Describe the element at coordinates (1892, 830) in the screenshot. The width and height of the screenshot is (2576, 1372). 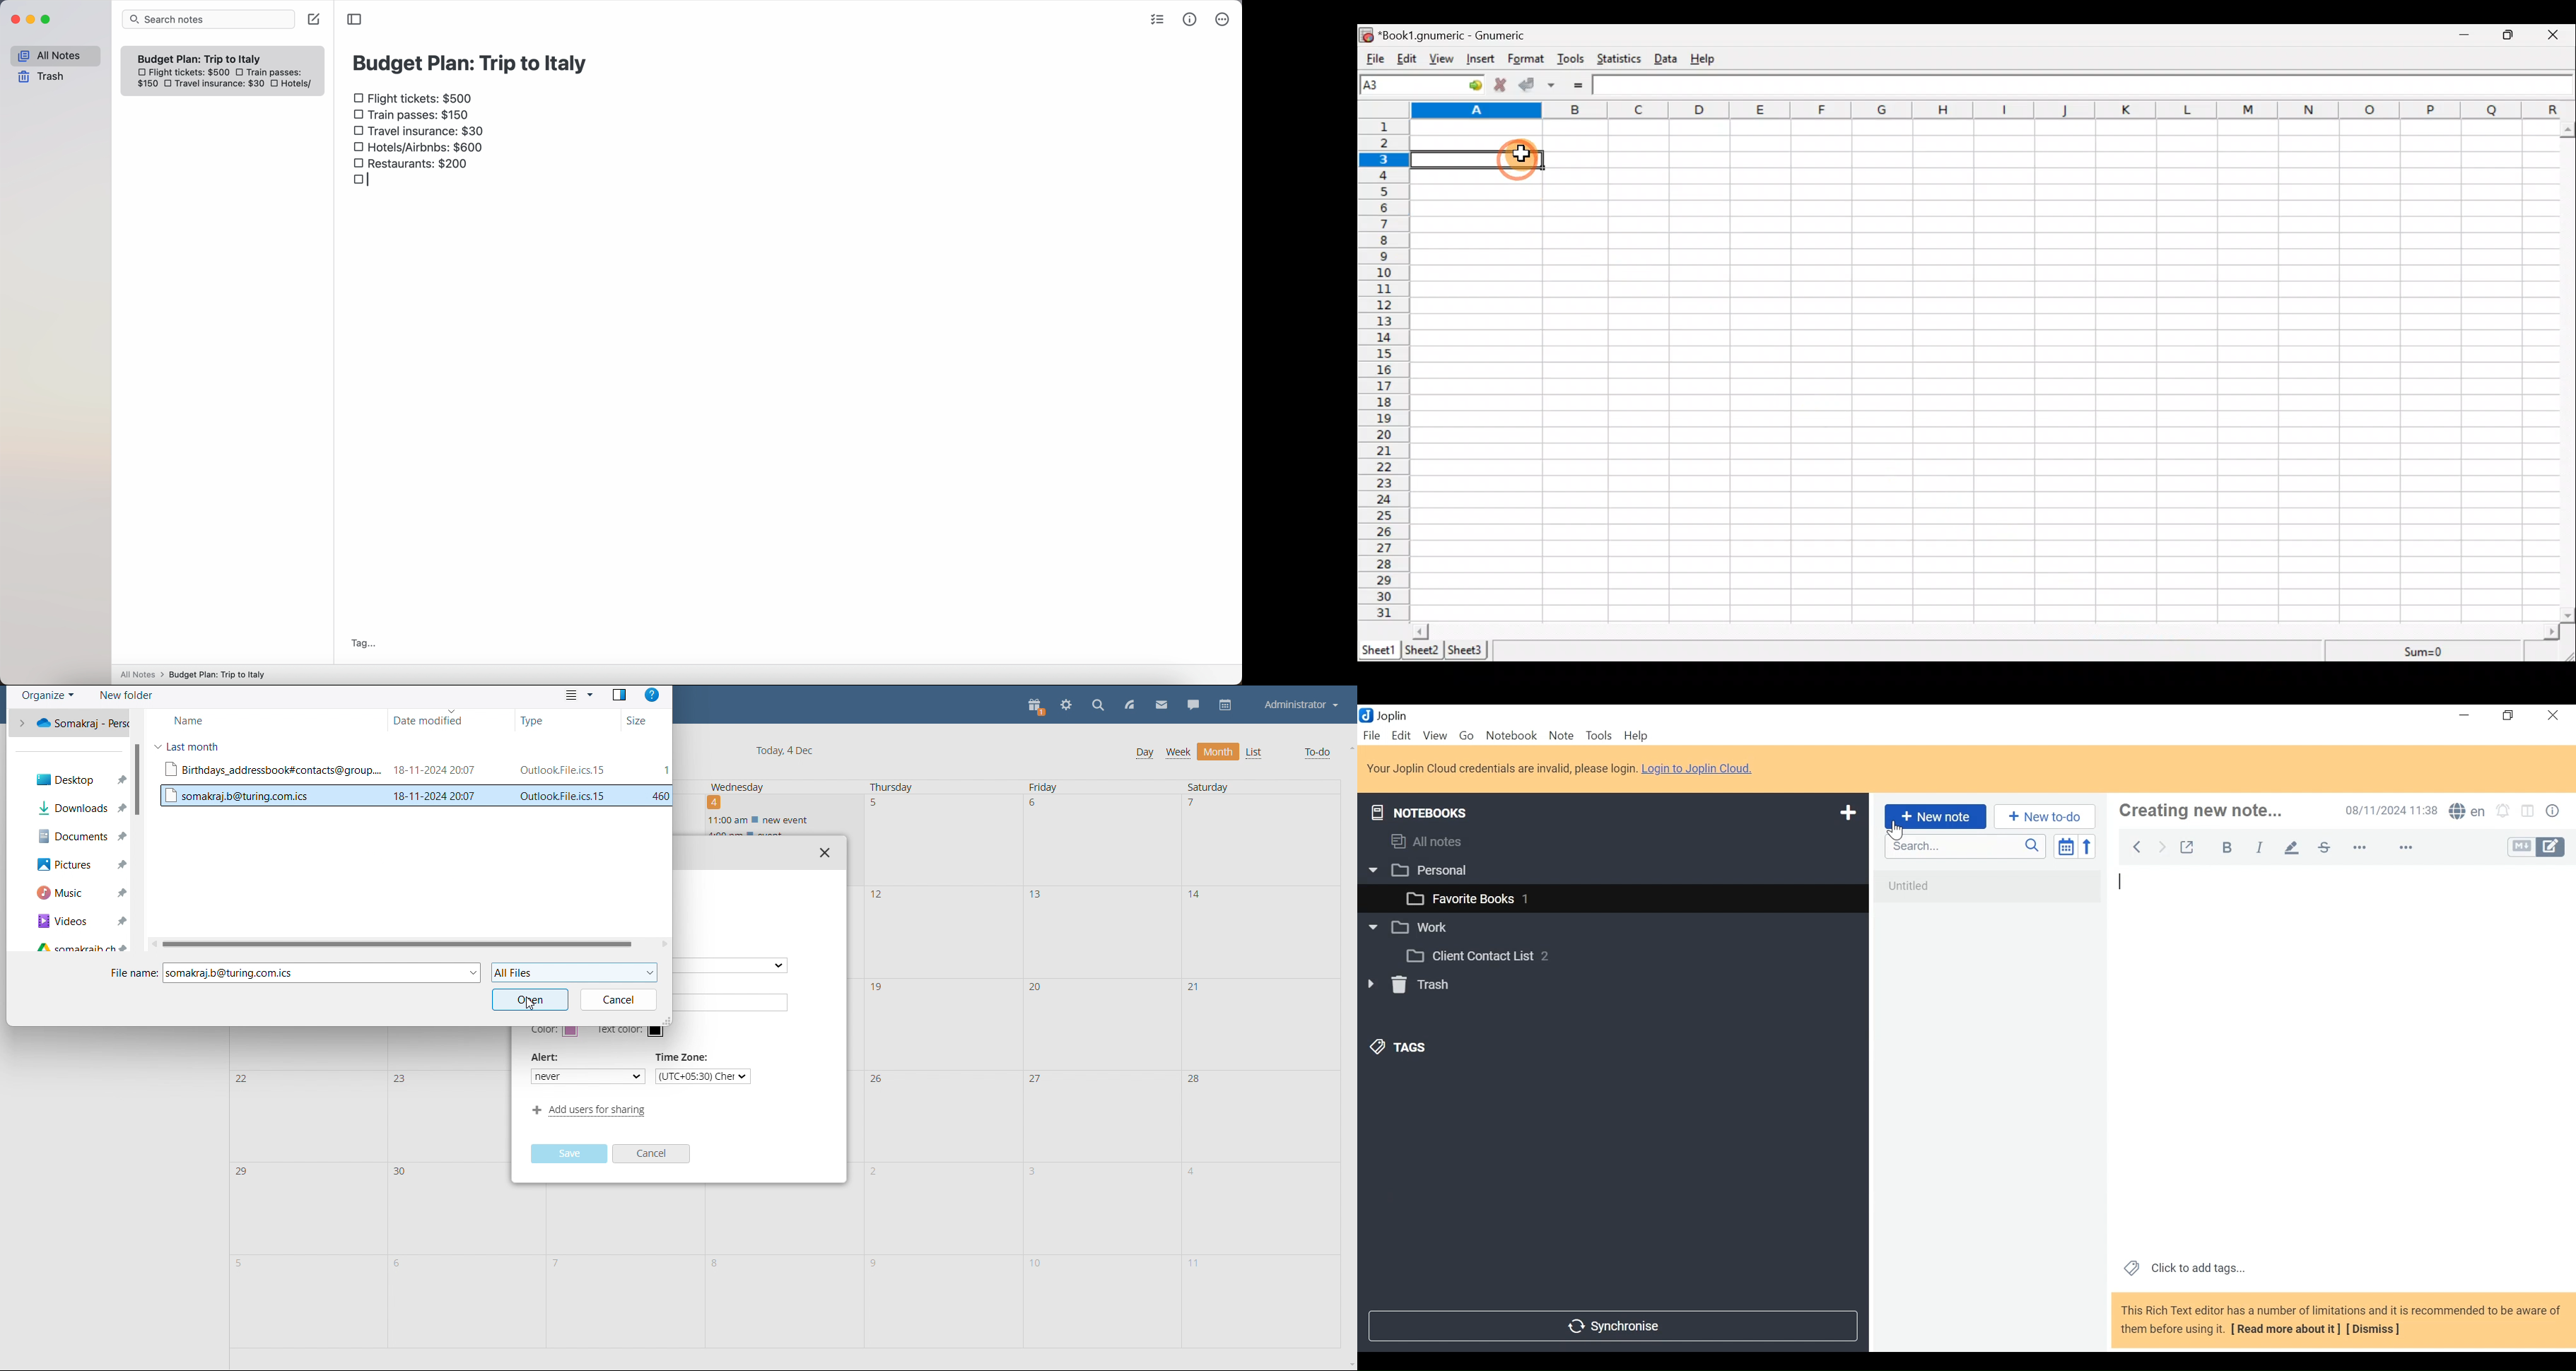
I see `Cursor` at that location.